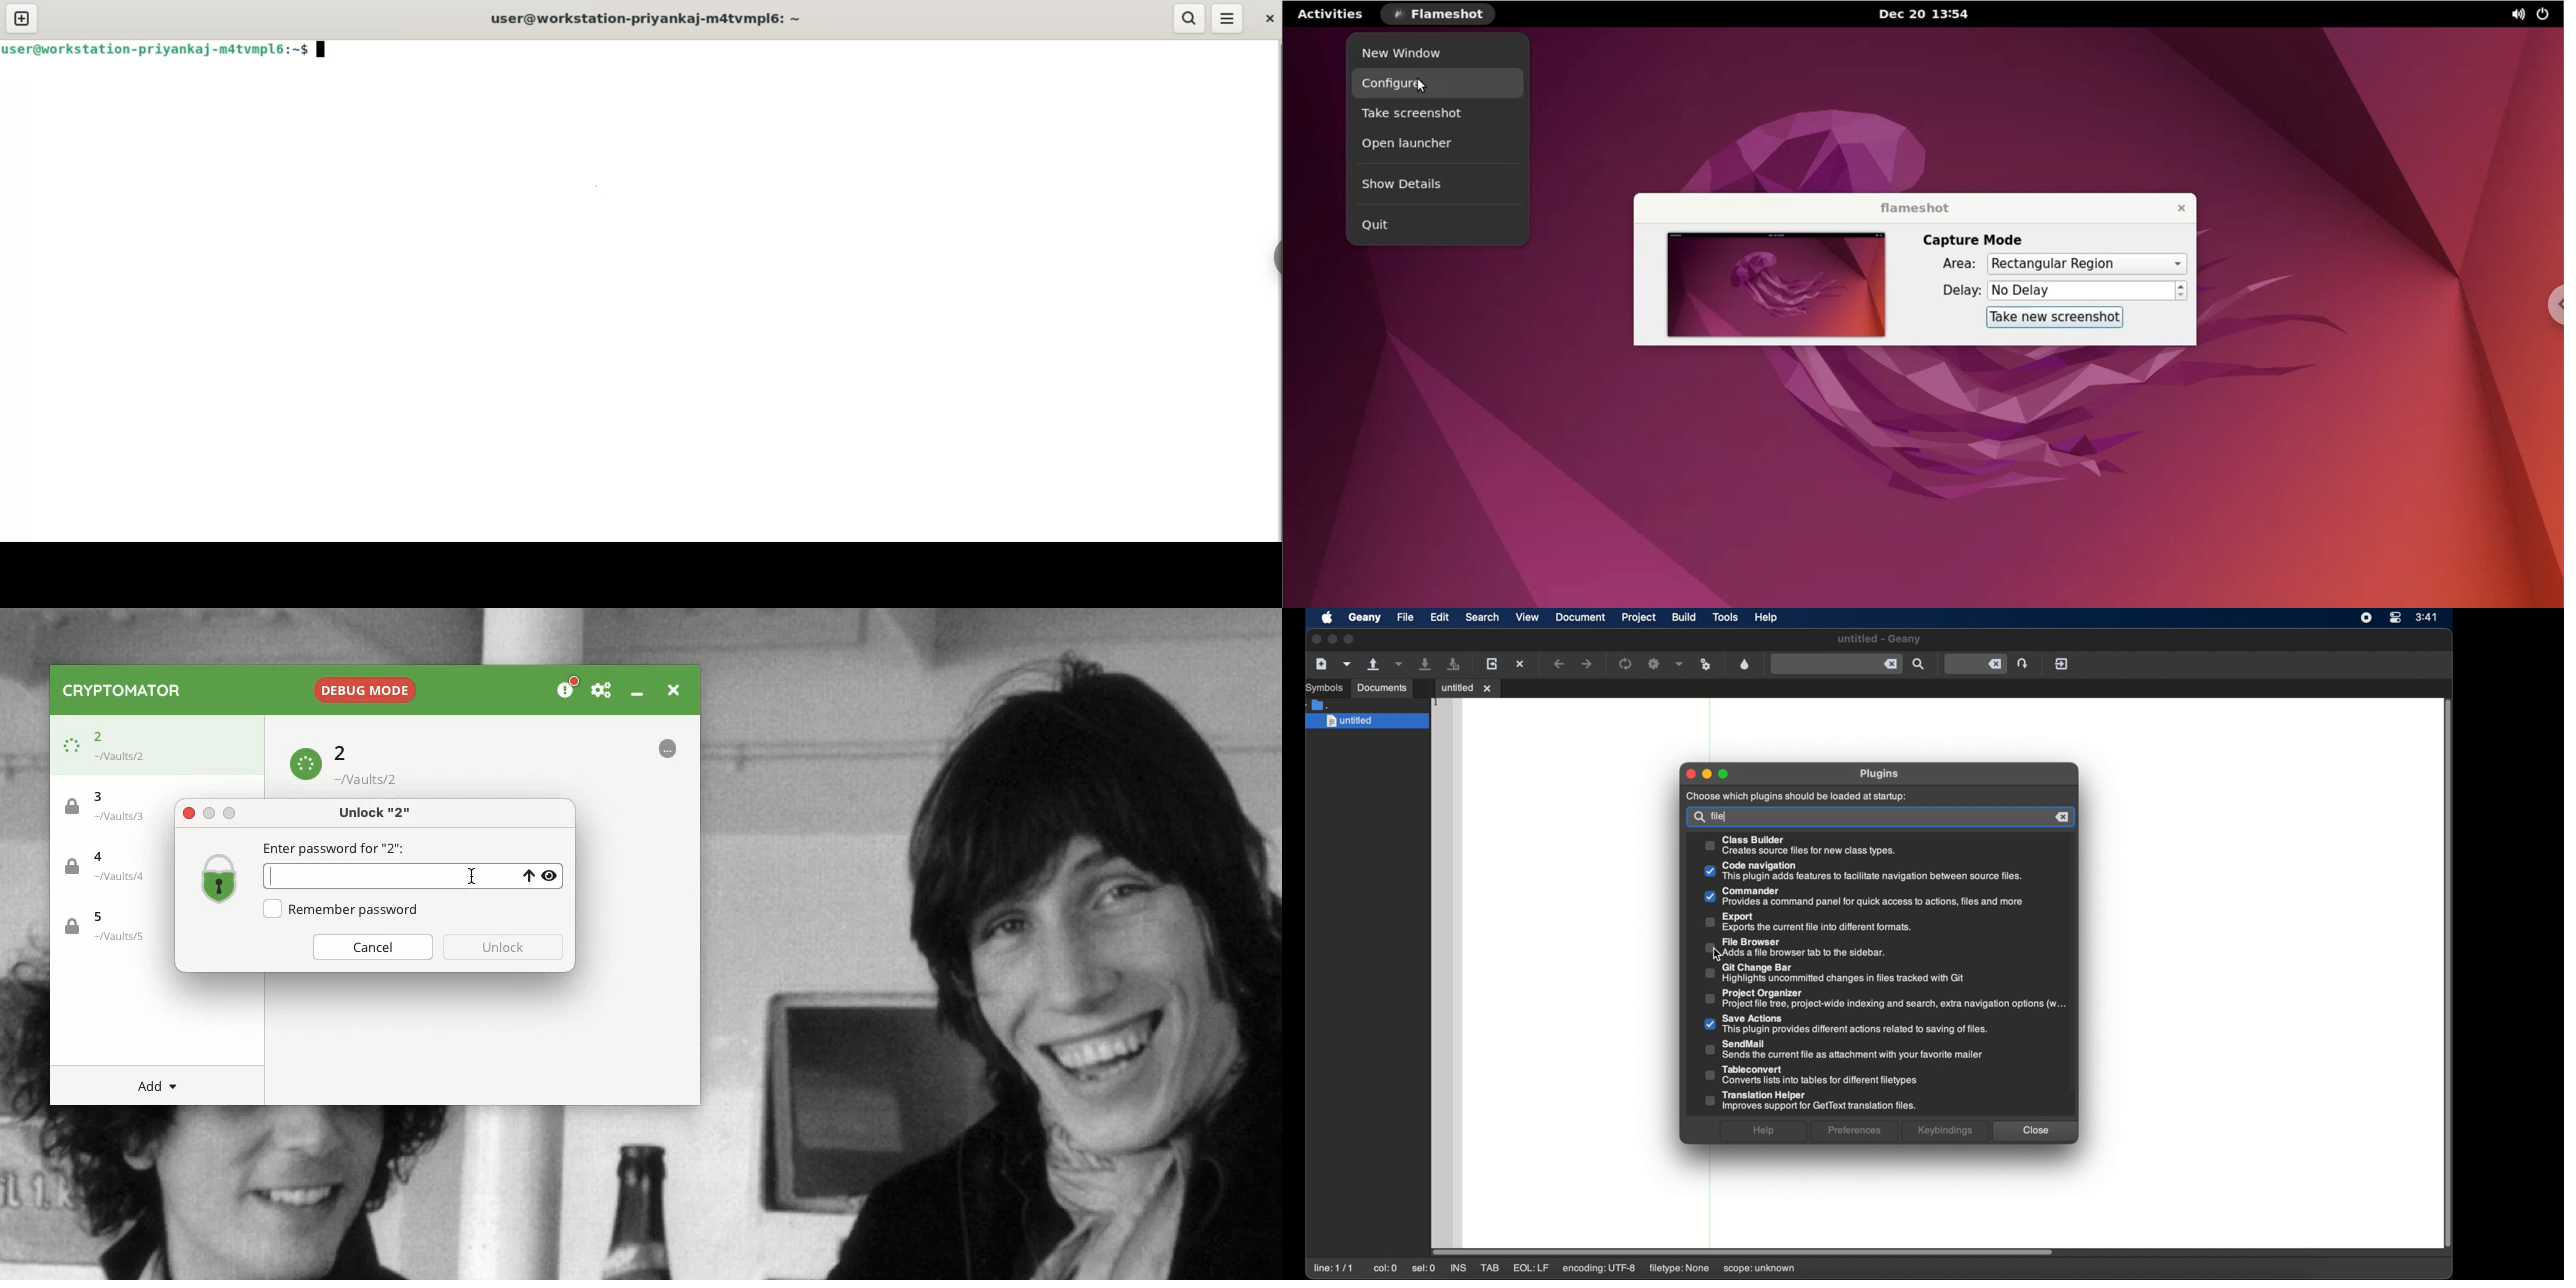 The image size is (2576, 1288). What do you see at coordinates (1381, 688) in the screenshot?
I see `documents` at bounding box center [1381, 688].